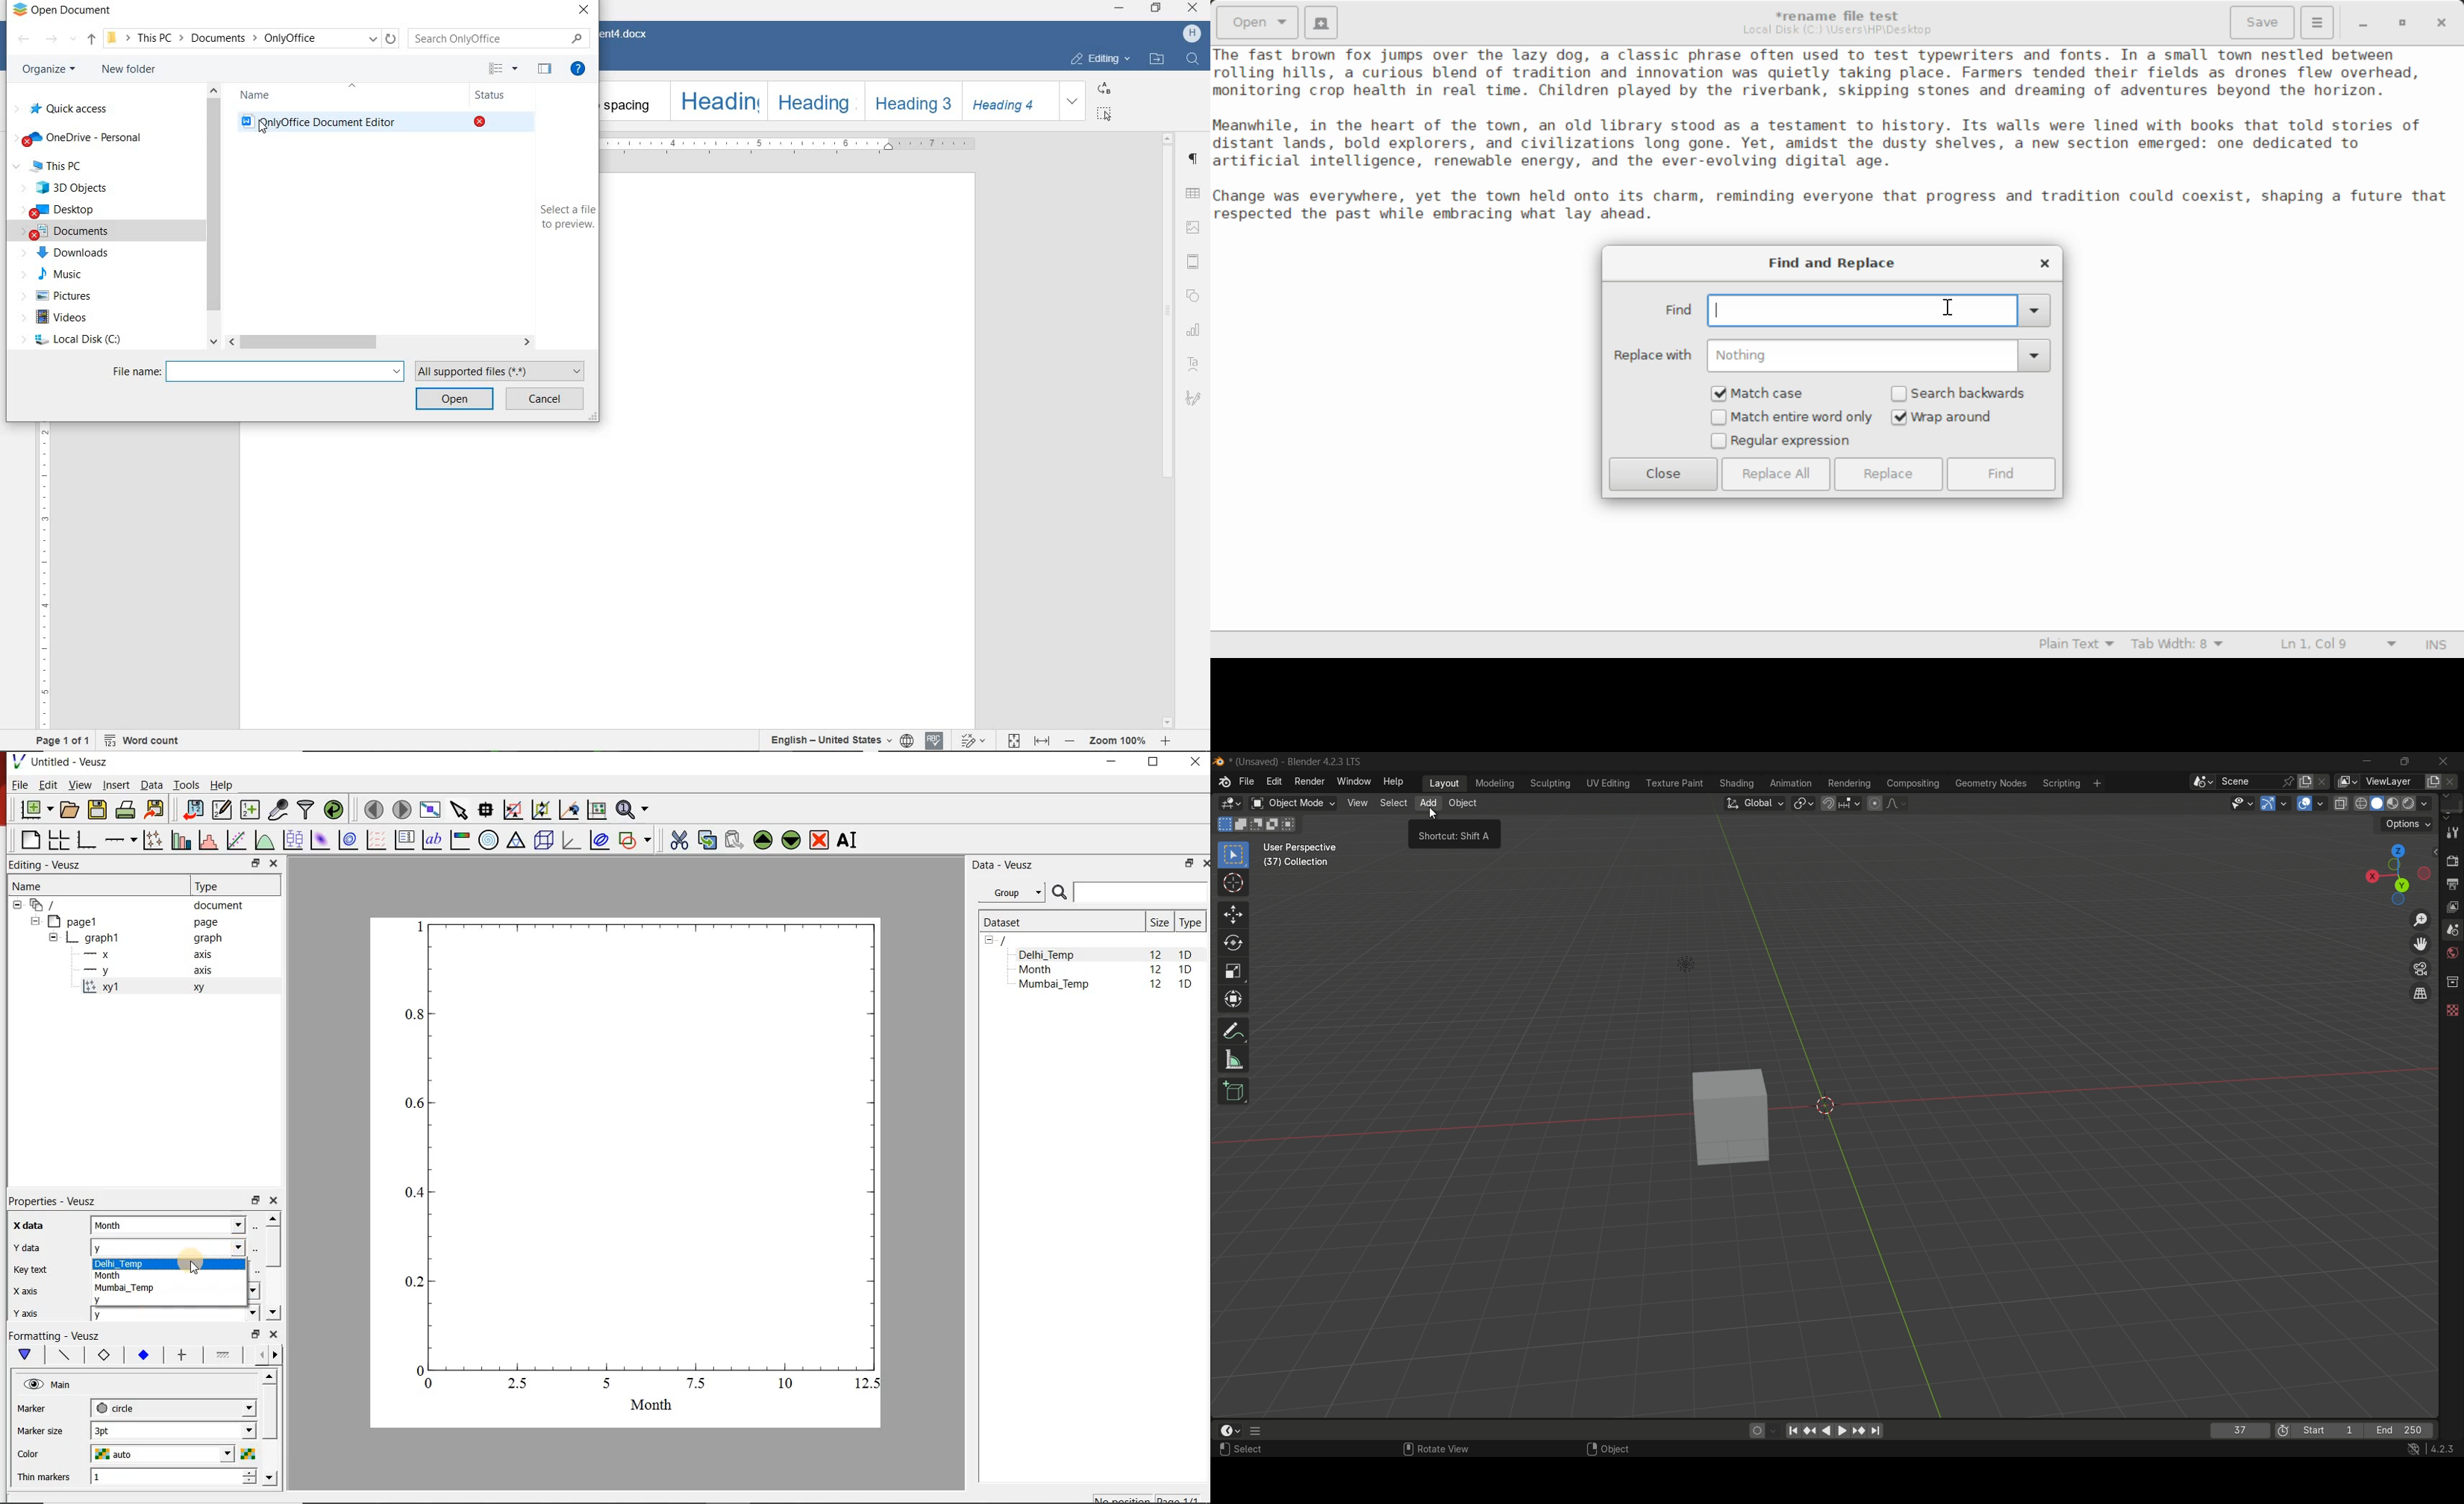 This screenshot has height=1512, width=2464. What do you see at coordinates (1391, 802) in the screenshot?
I see `select` at bounding box center [1391, 802].